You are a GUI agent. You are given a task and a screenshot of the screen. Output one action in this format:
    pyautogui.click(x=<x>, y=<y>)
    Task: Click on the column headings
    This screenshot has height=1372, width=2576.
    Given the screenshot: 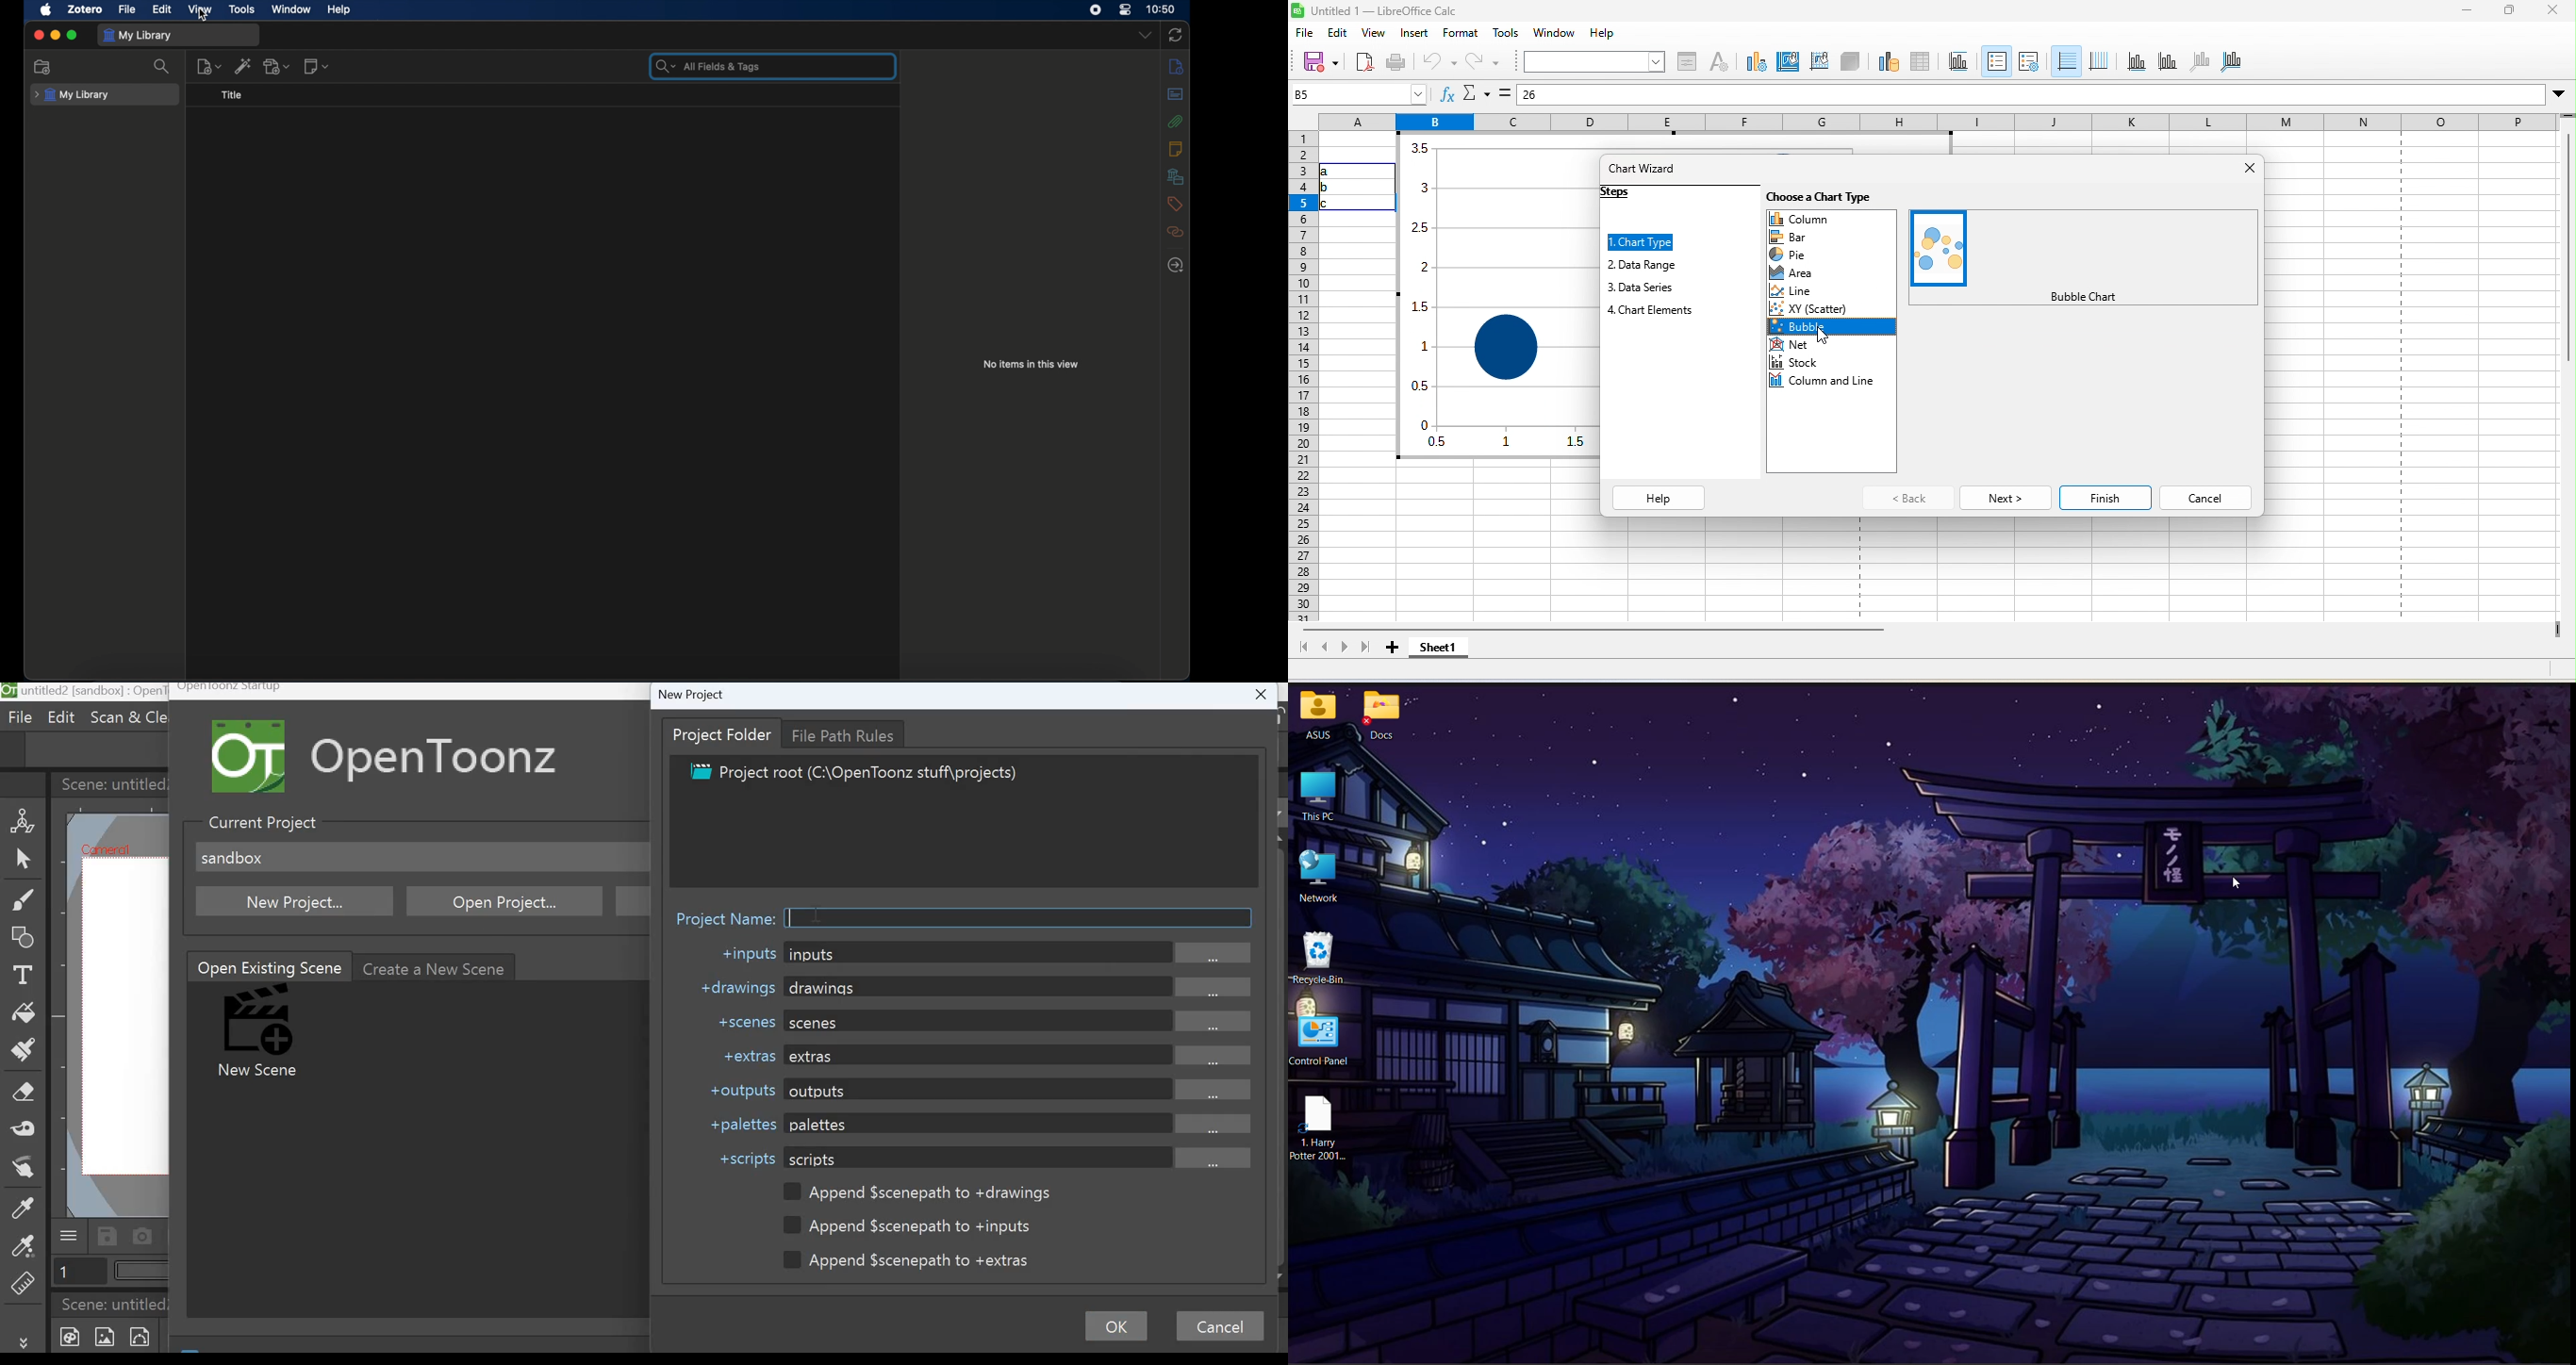 What is the action you would take?
    pyautogui.click(x=1936, y=121)
    